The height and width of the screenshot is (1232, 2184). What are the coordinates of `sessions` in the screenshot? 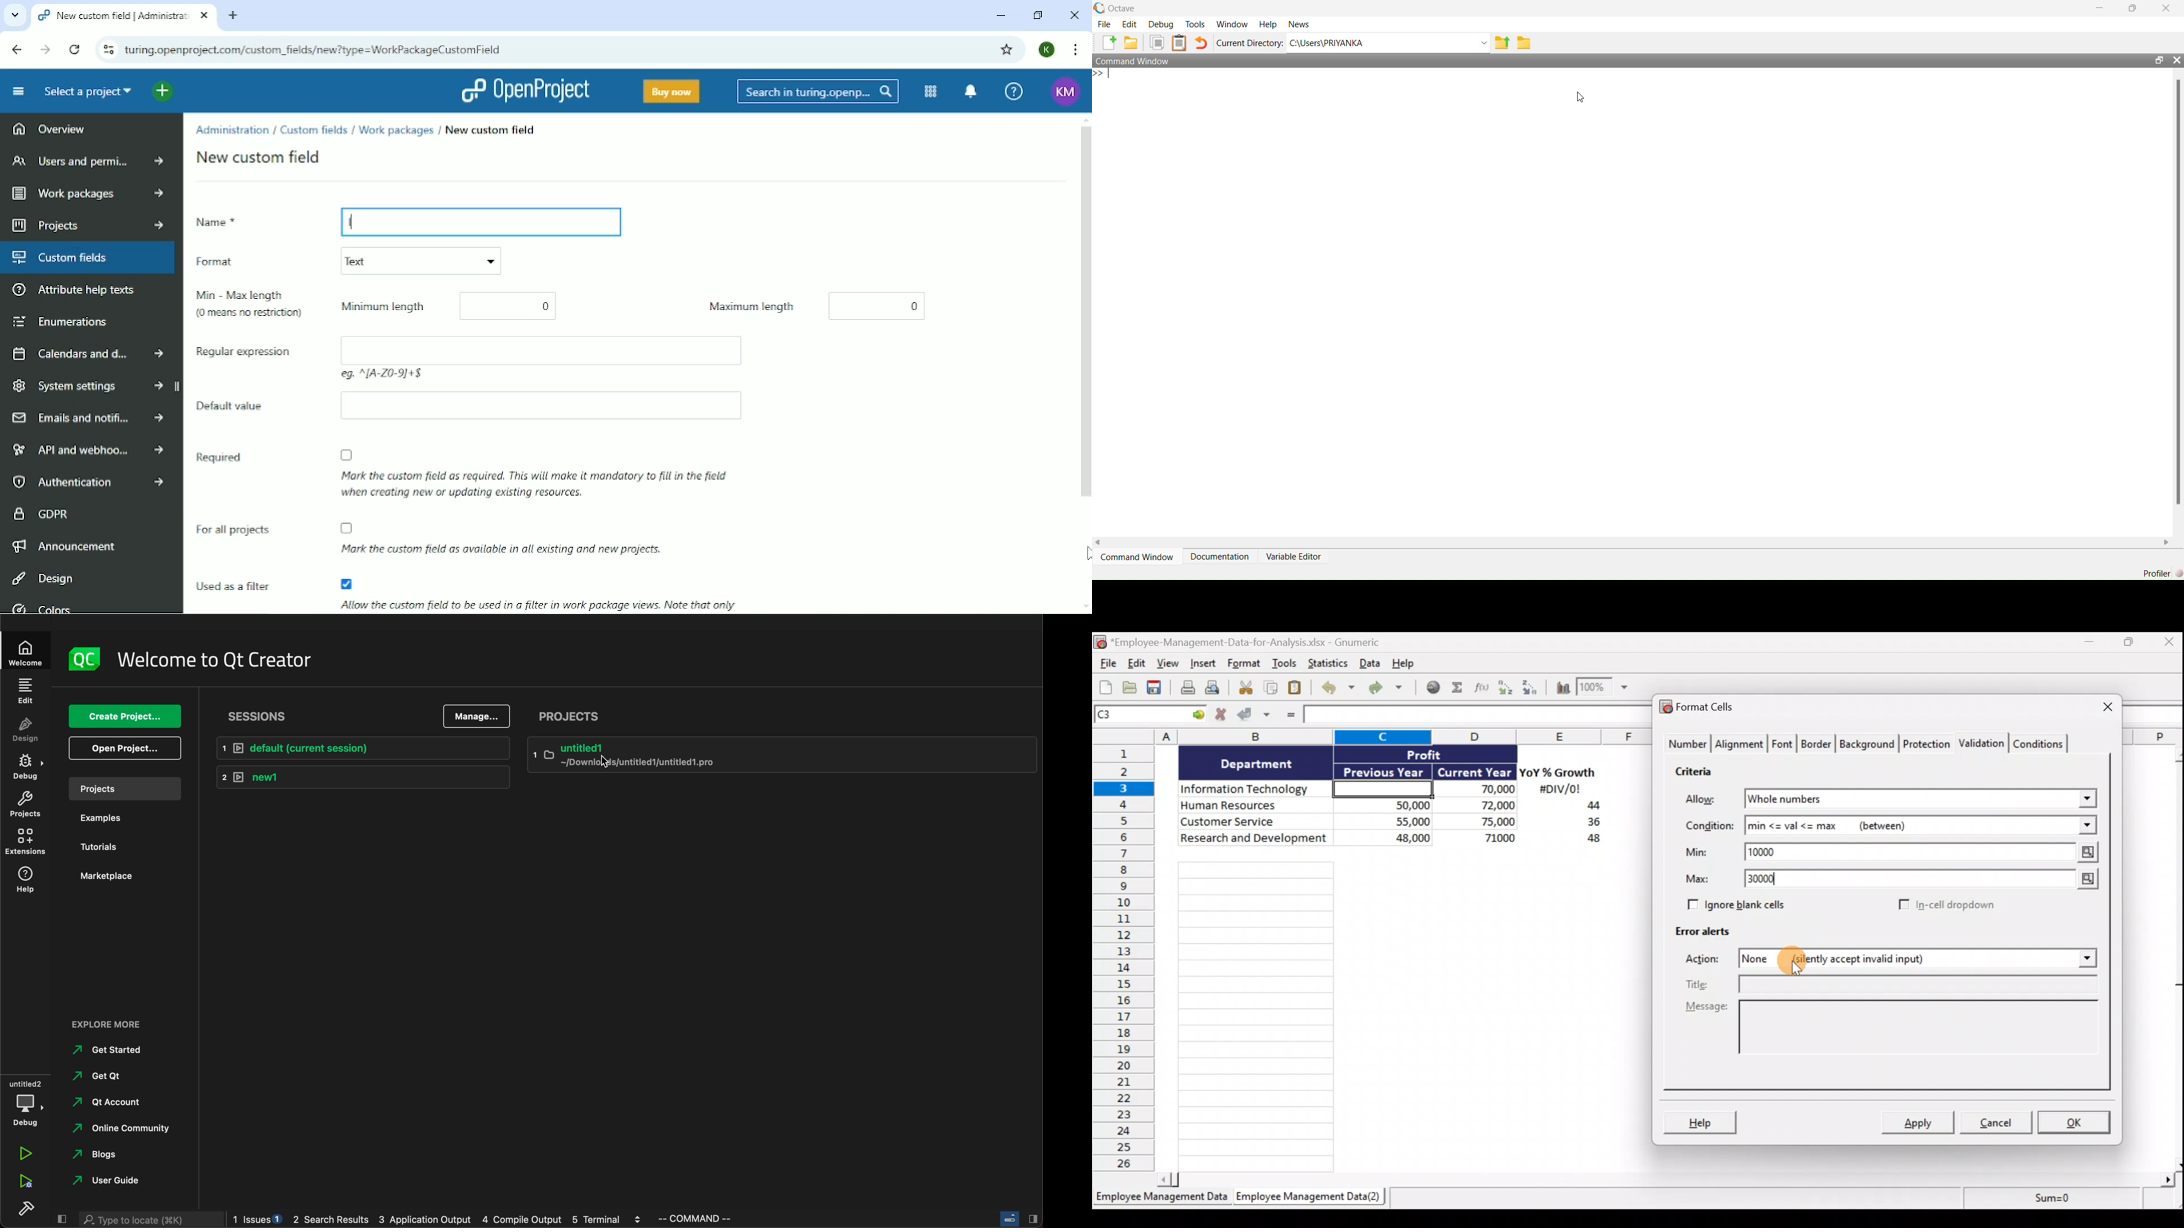 It's located at (278, 718).